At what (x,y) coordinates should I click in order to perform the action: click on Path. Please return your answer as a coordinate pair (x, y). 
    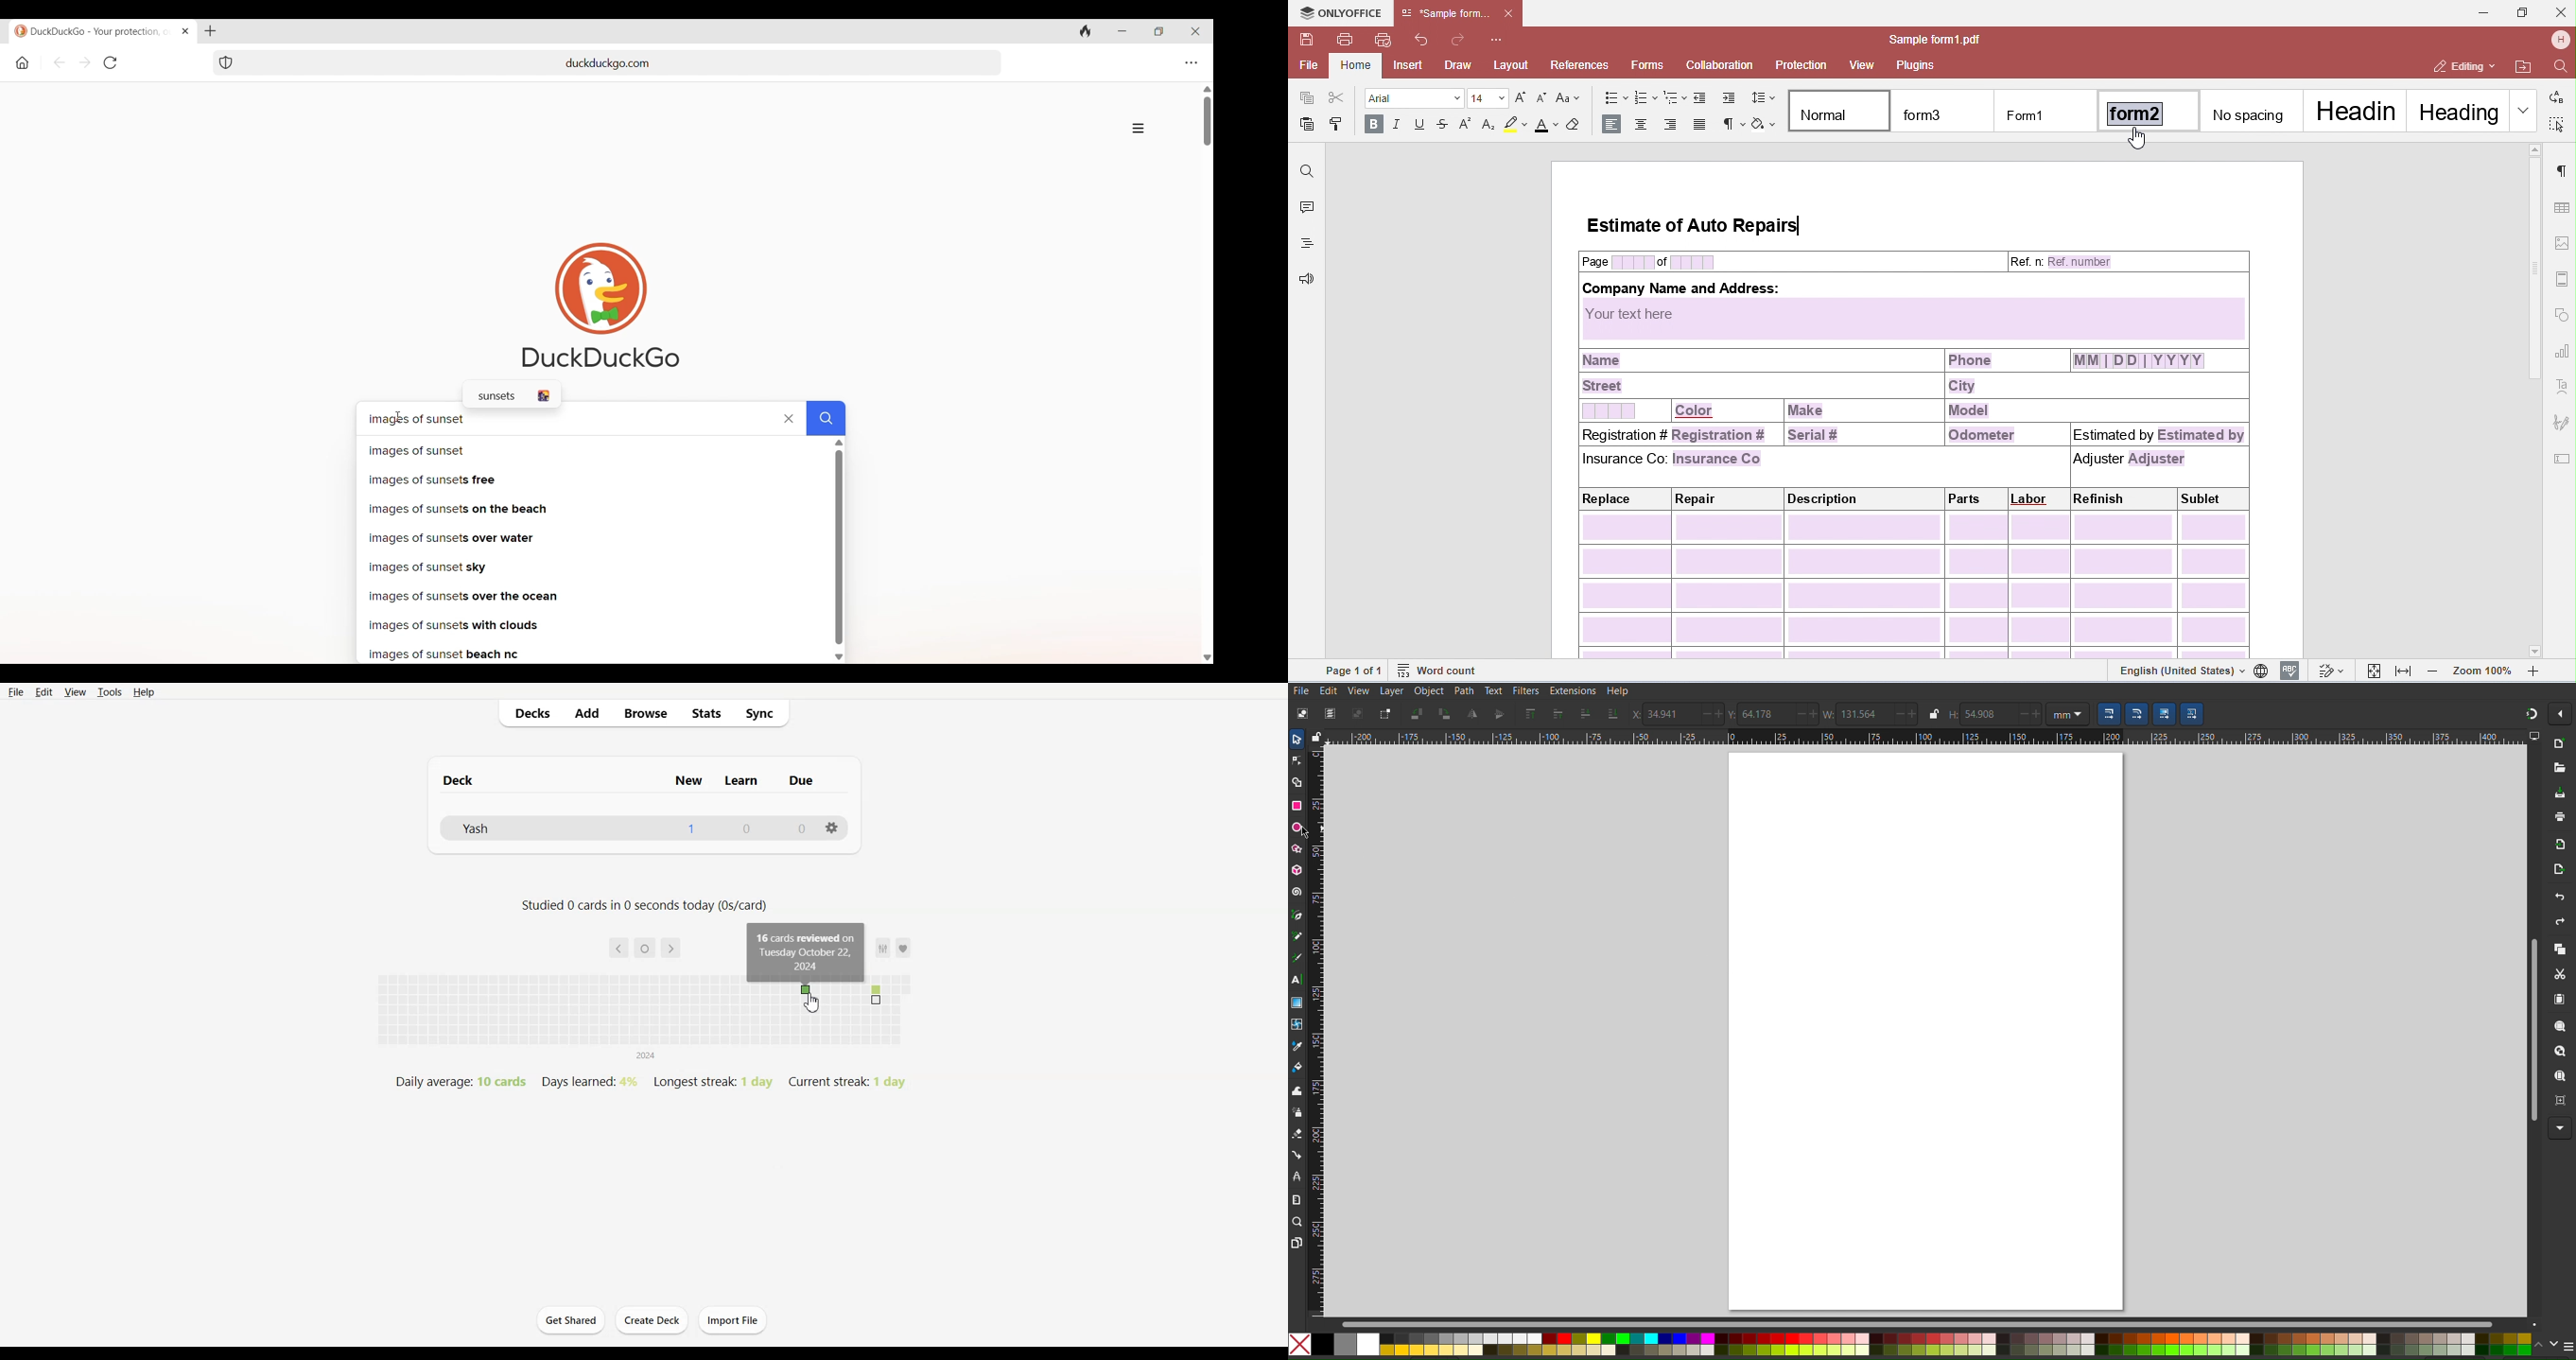
    Looking at the image, I should click on (1464, 691).